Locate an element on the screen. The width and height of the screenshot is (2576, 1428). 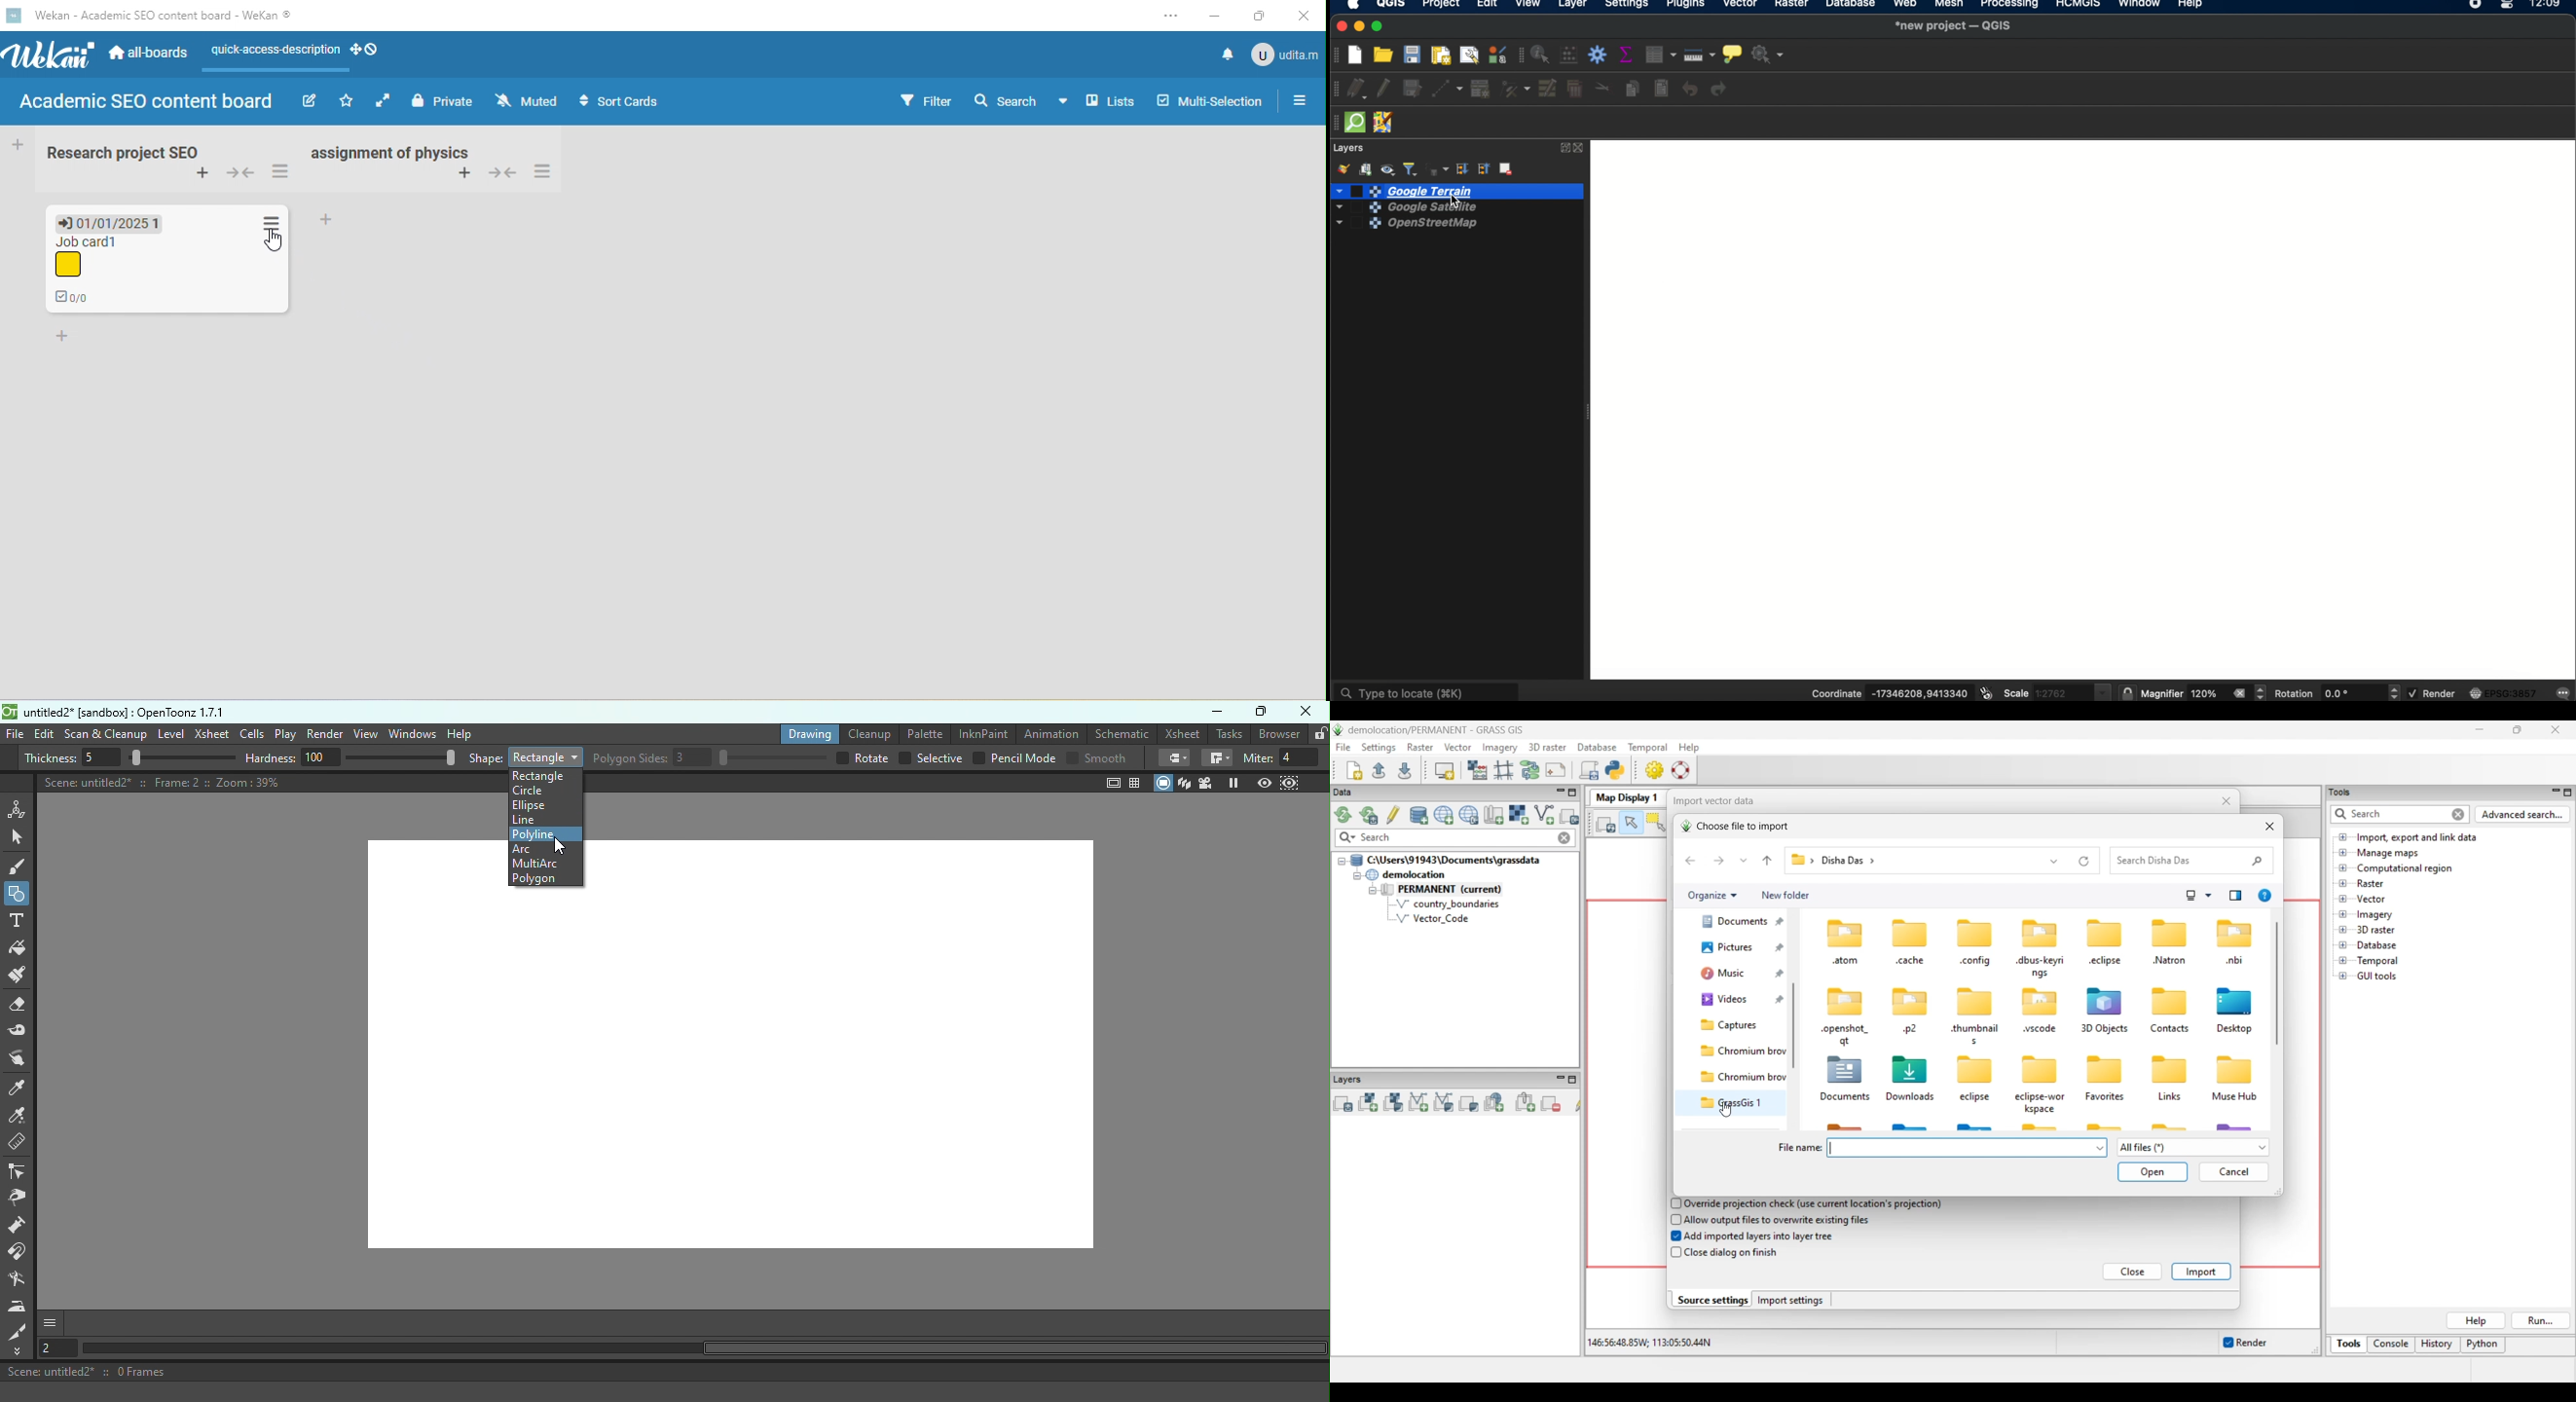
open project is located at coordinates (1385, 55).